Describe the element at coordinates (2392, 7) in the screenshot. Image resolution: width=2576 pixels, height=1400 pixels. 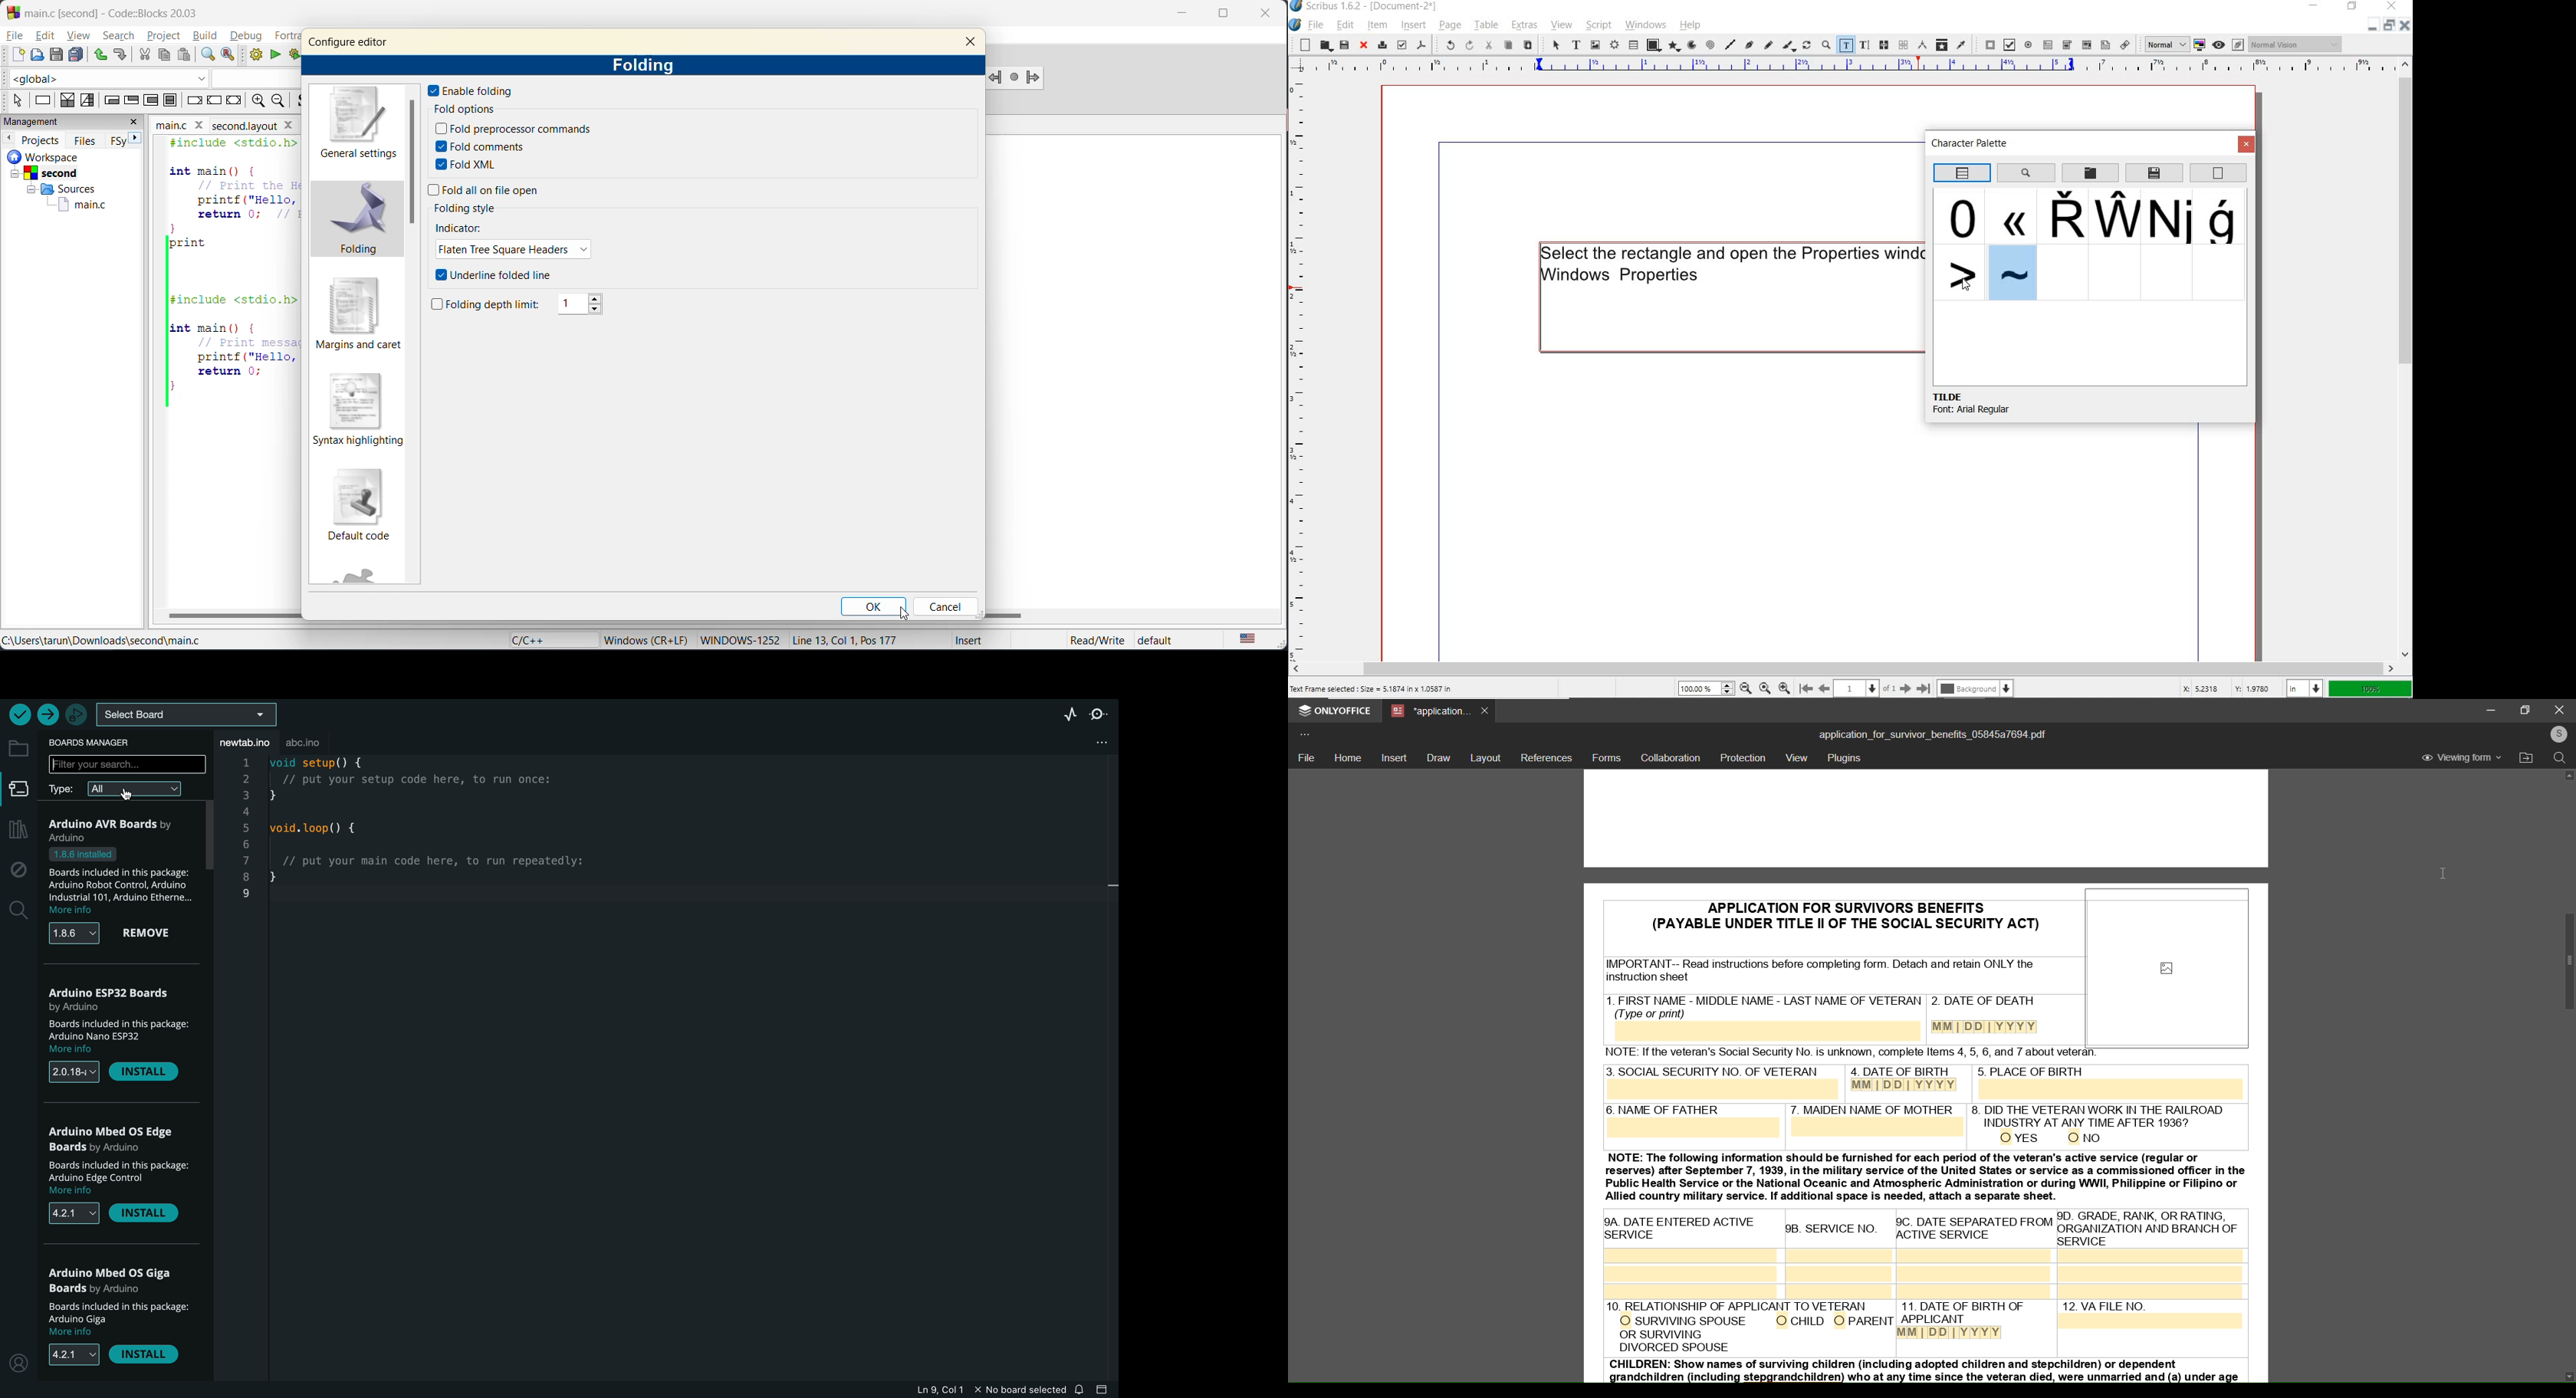
I see `close` at that location.